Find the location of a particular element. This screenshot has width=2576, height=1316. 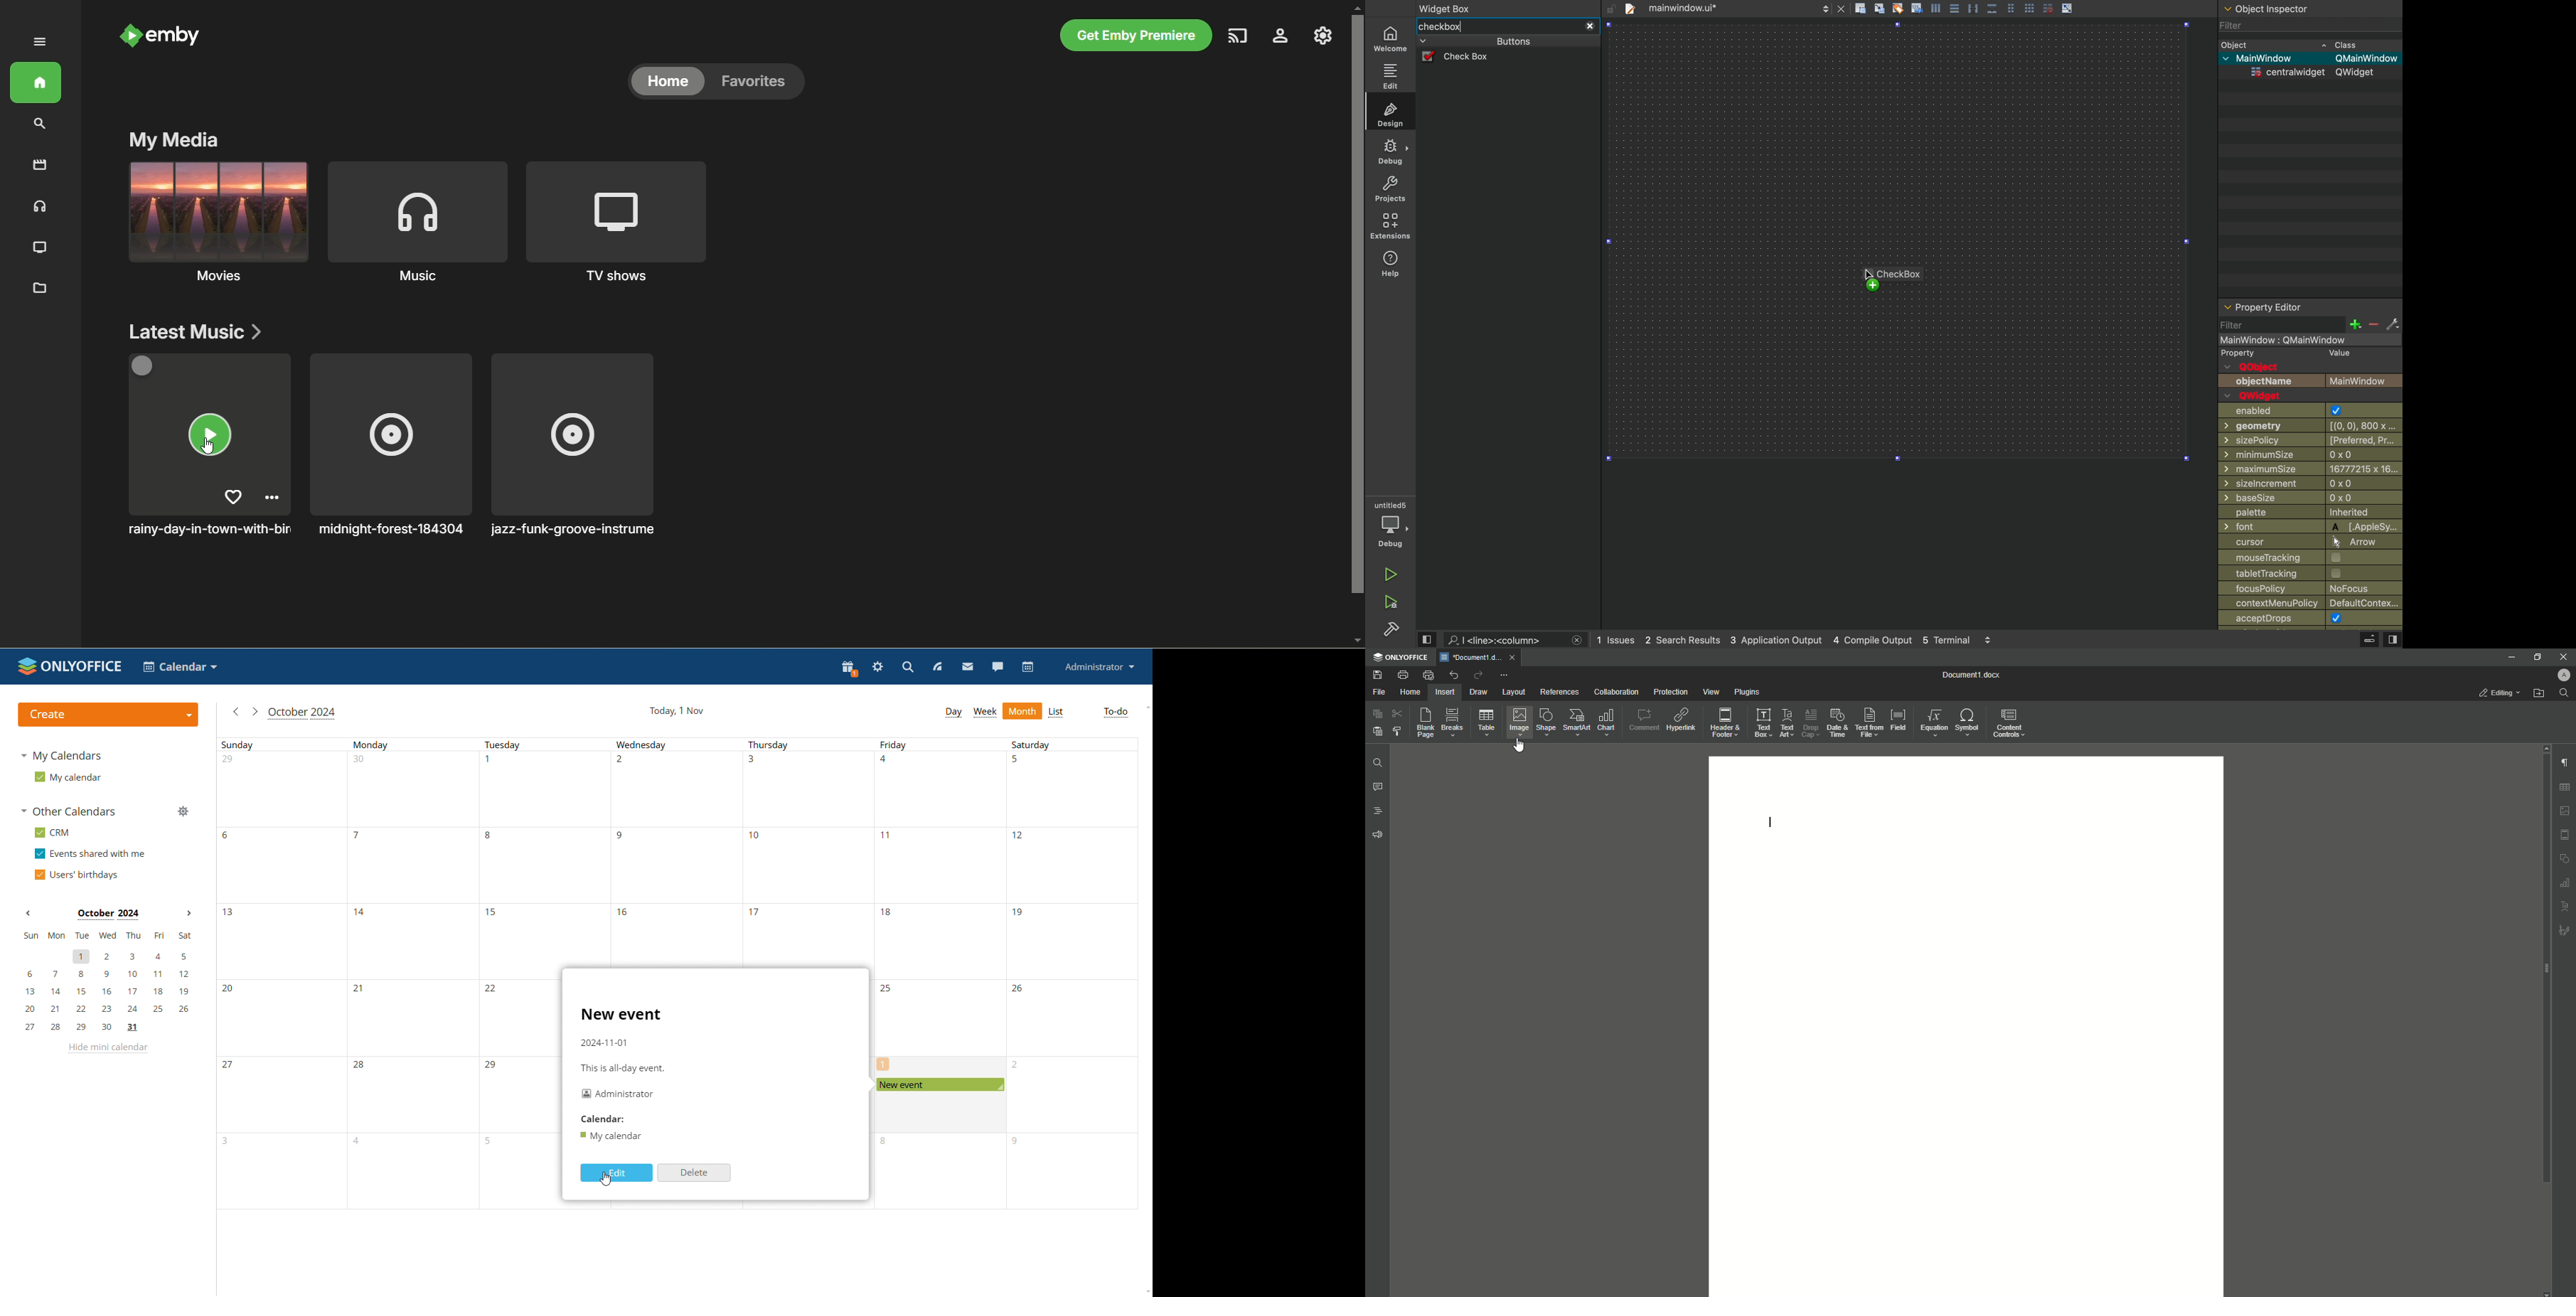

Text Art is located at coordinates (1788, 724).